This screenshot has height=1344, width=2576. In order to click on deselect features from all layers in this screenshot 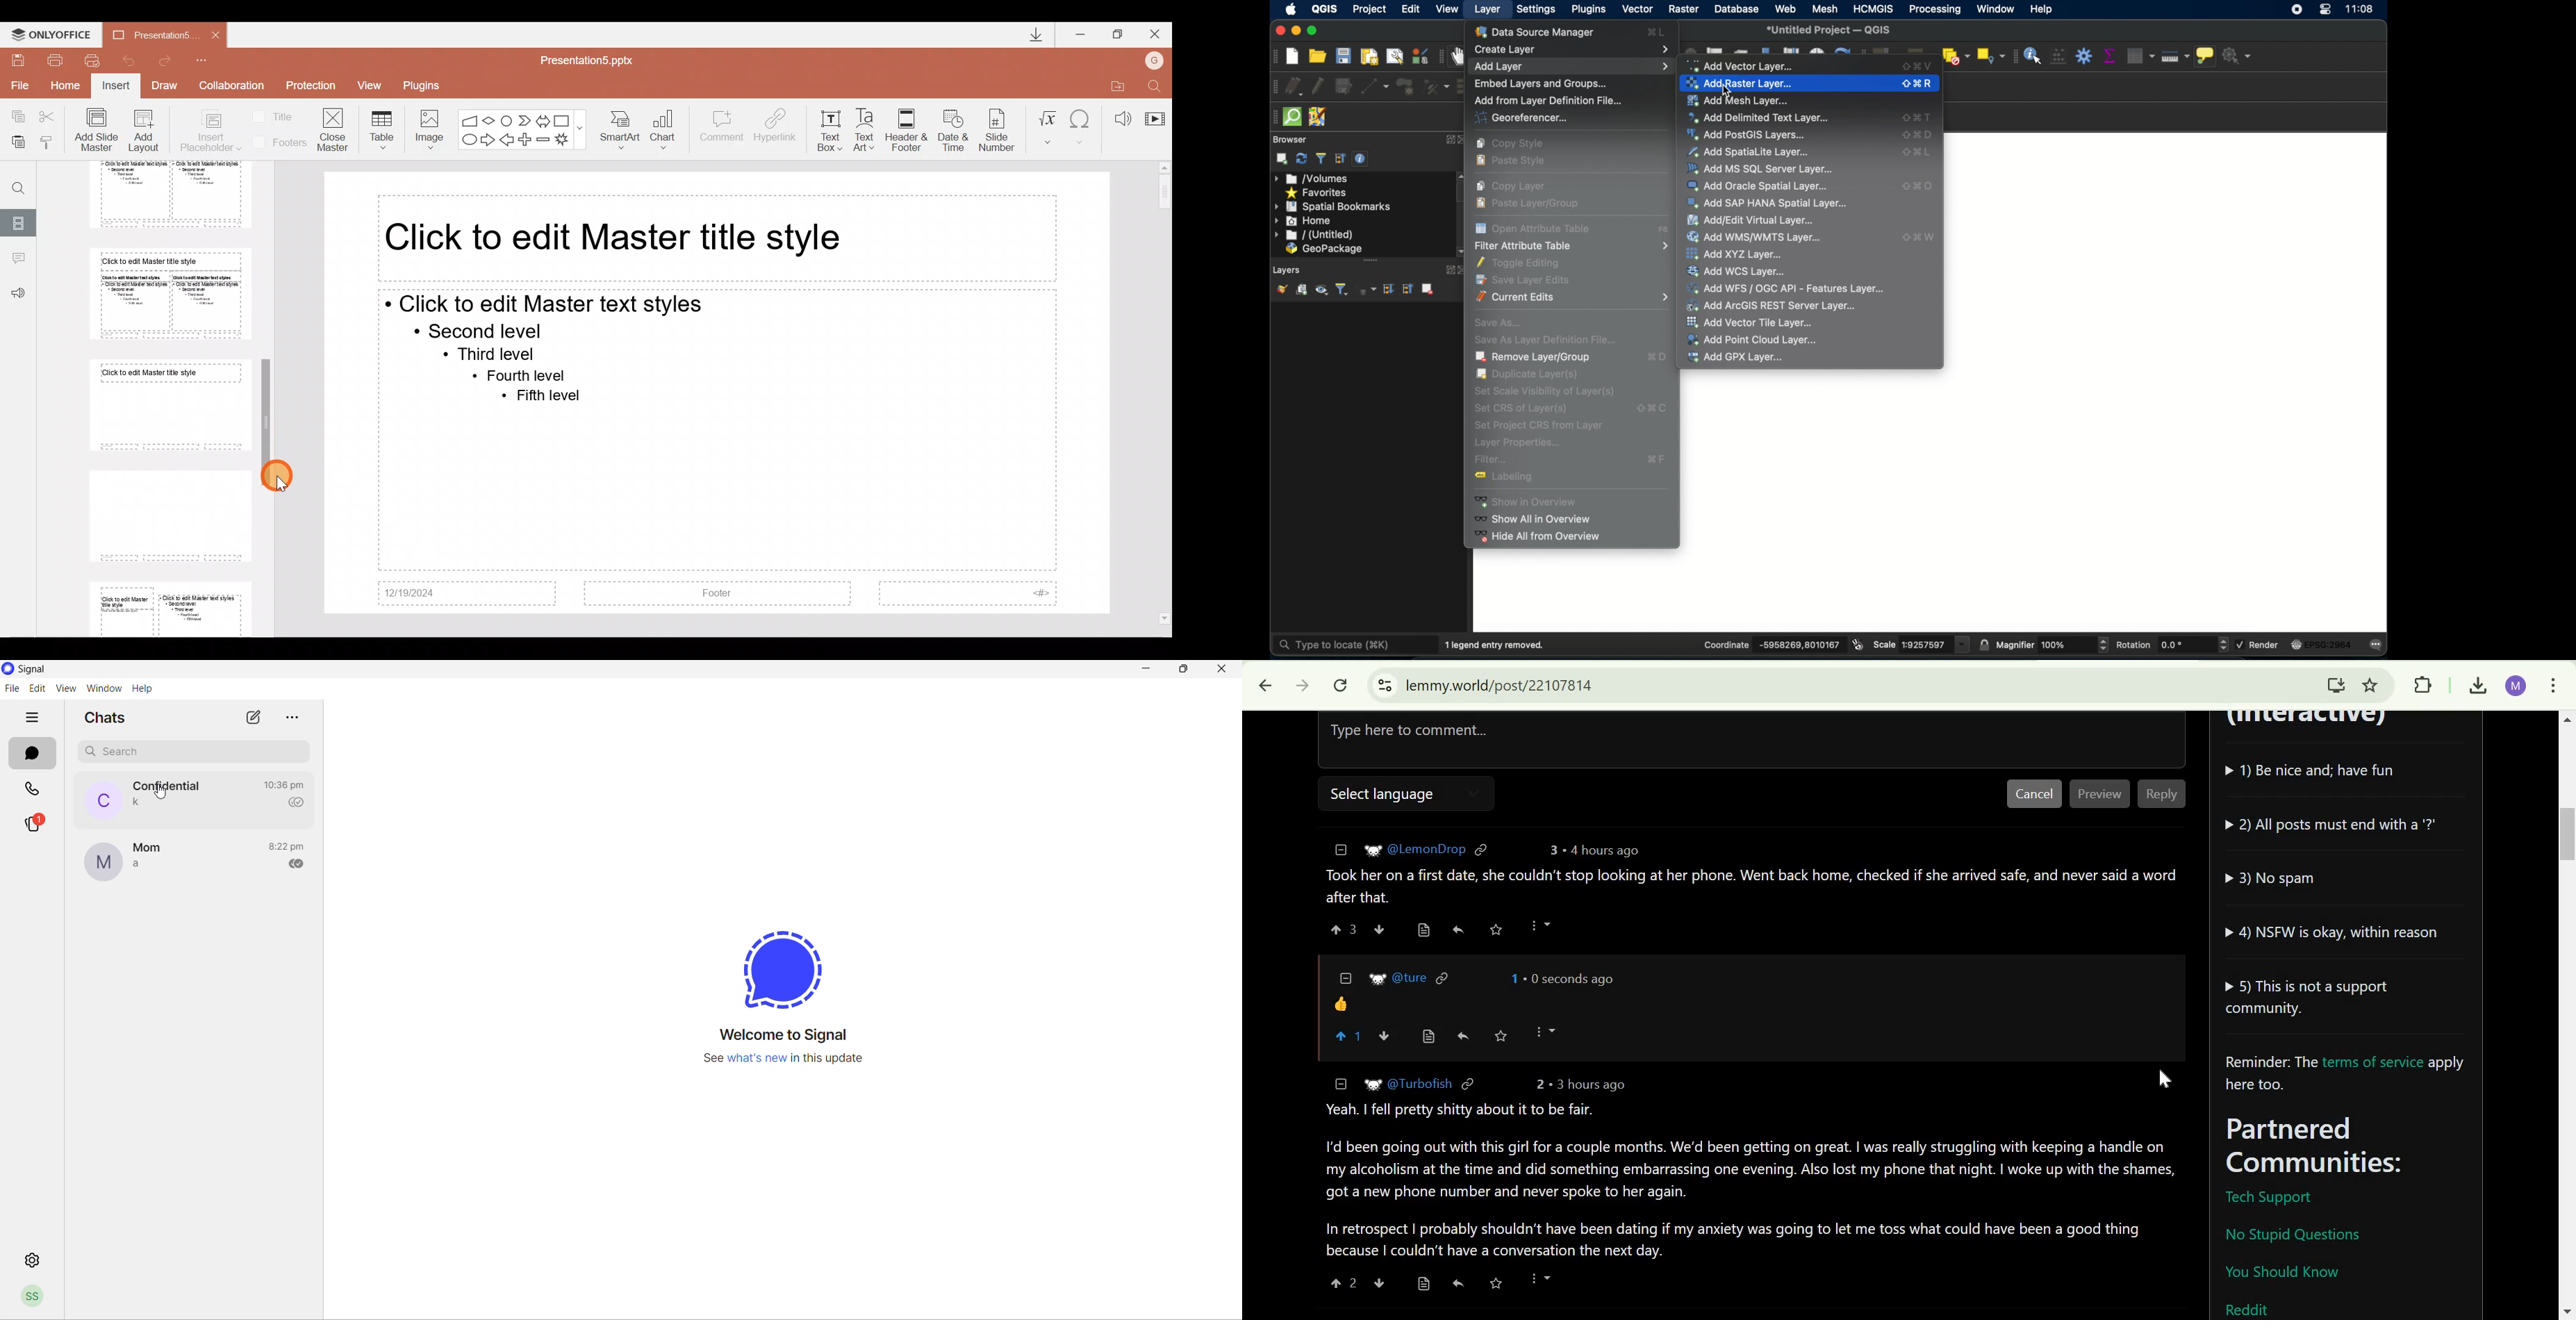, I will do `click(1956, 56)`.